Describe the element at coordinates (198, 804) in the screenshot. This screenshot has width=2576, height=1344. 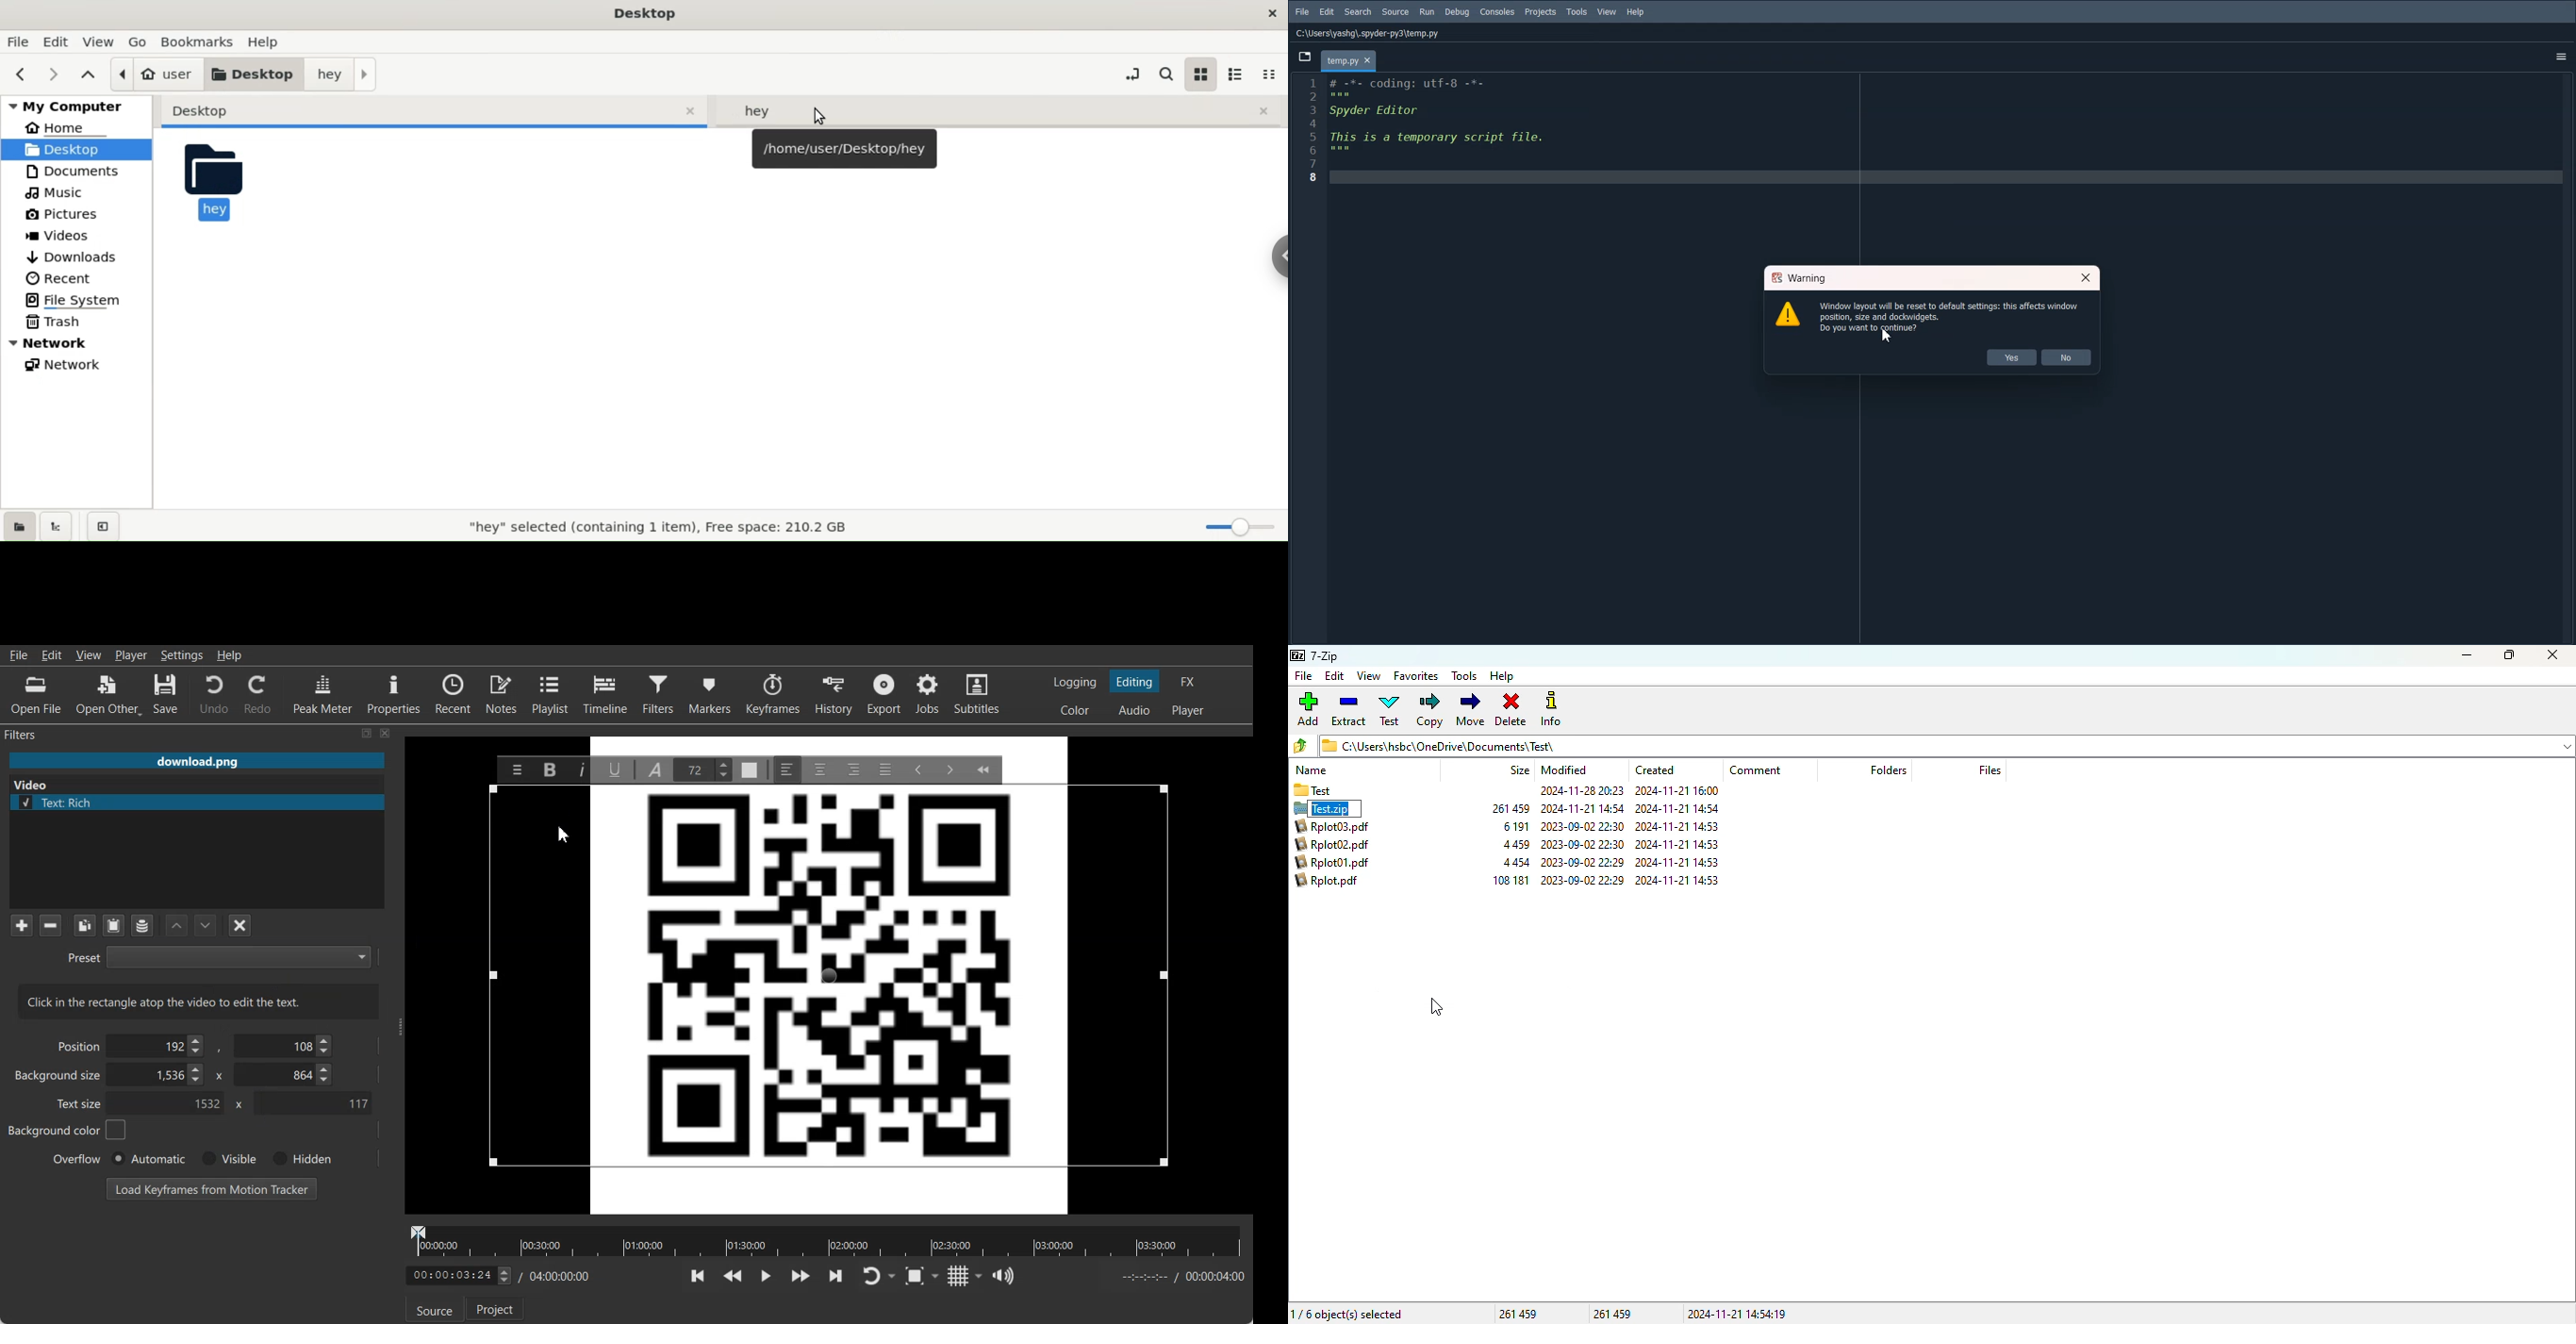
I see `Text: Rich file` at that location.